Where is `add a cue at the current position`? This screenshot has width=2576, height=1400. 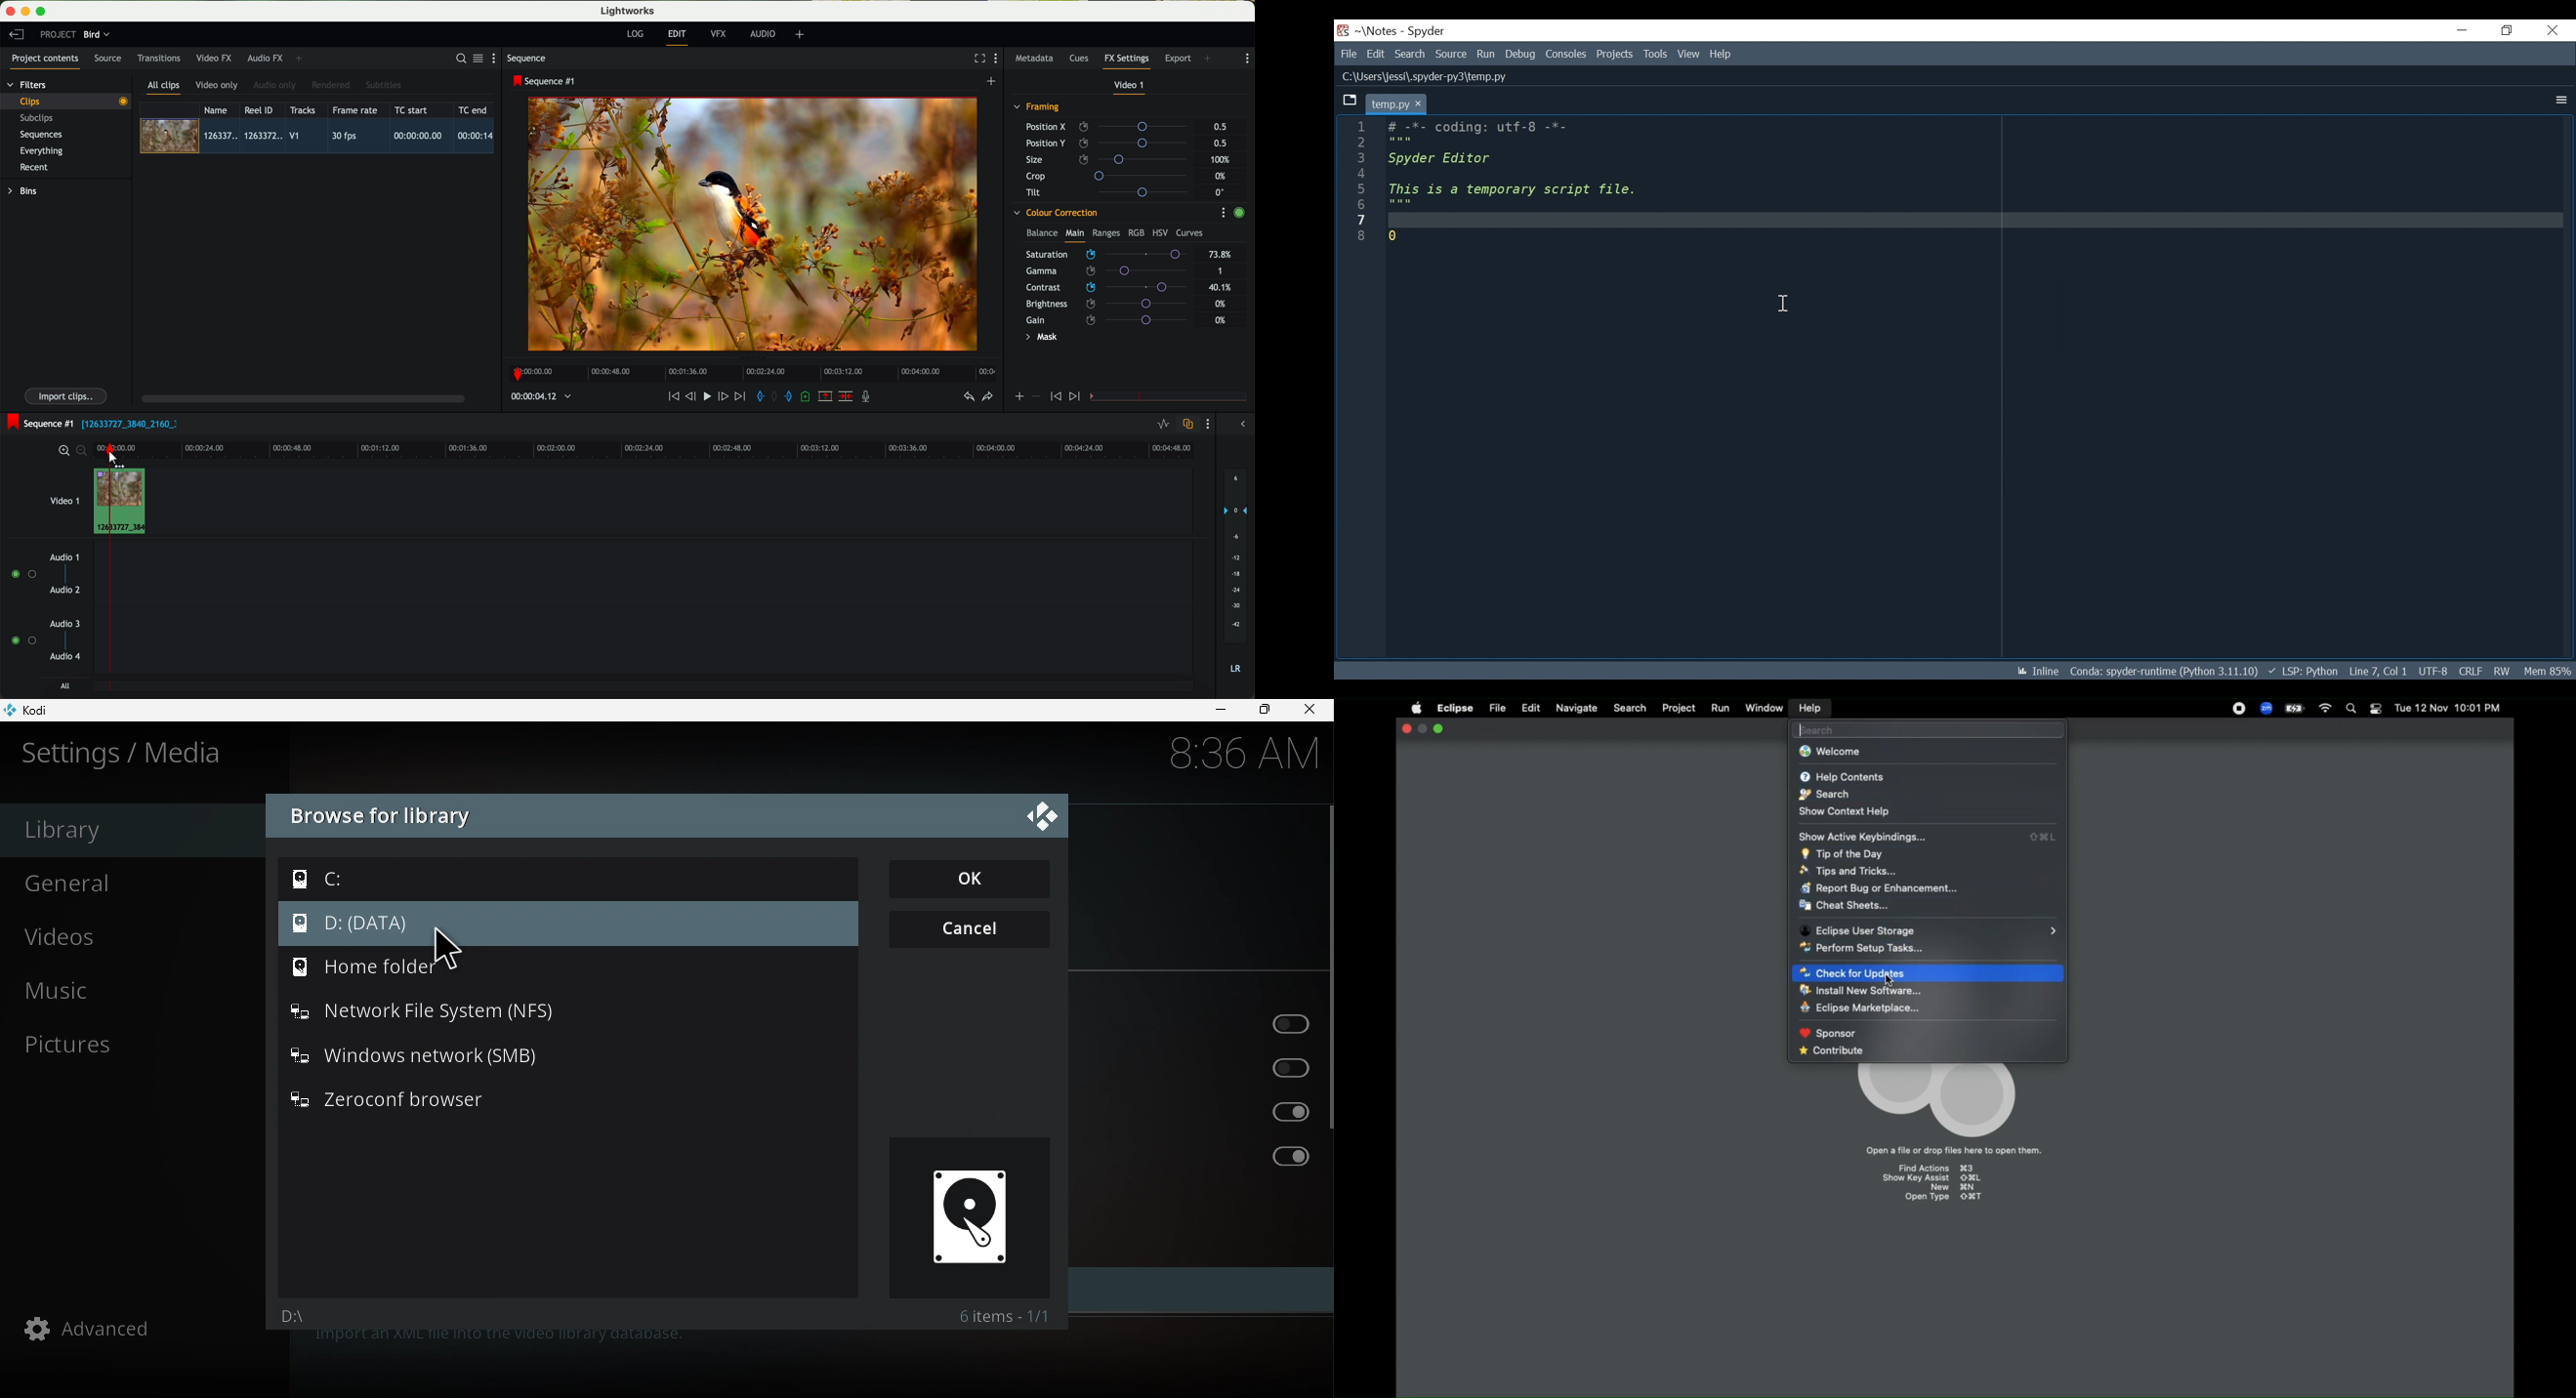
add a cue at the current position is located at coordinates (807, 397).